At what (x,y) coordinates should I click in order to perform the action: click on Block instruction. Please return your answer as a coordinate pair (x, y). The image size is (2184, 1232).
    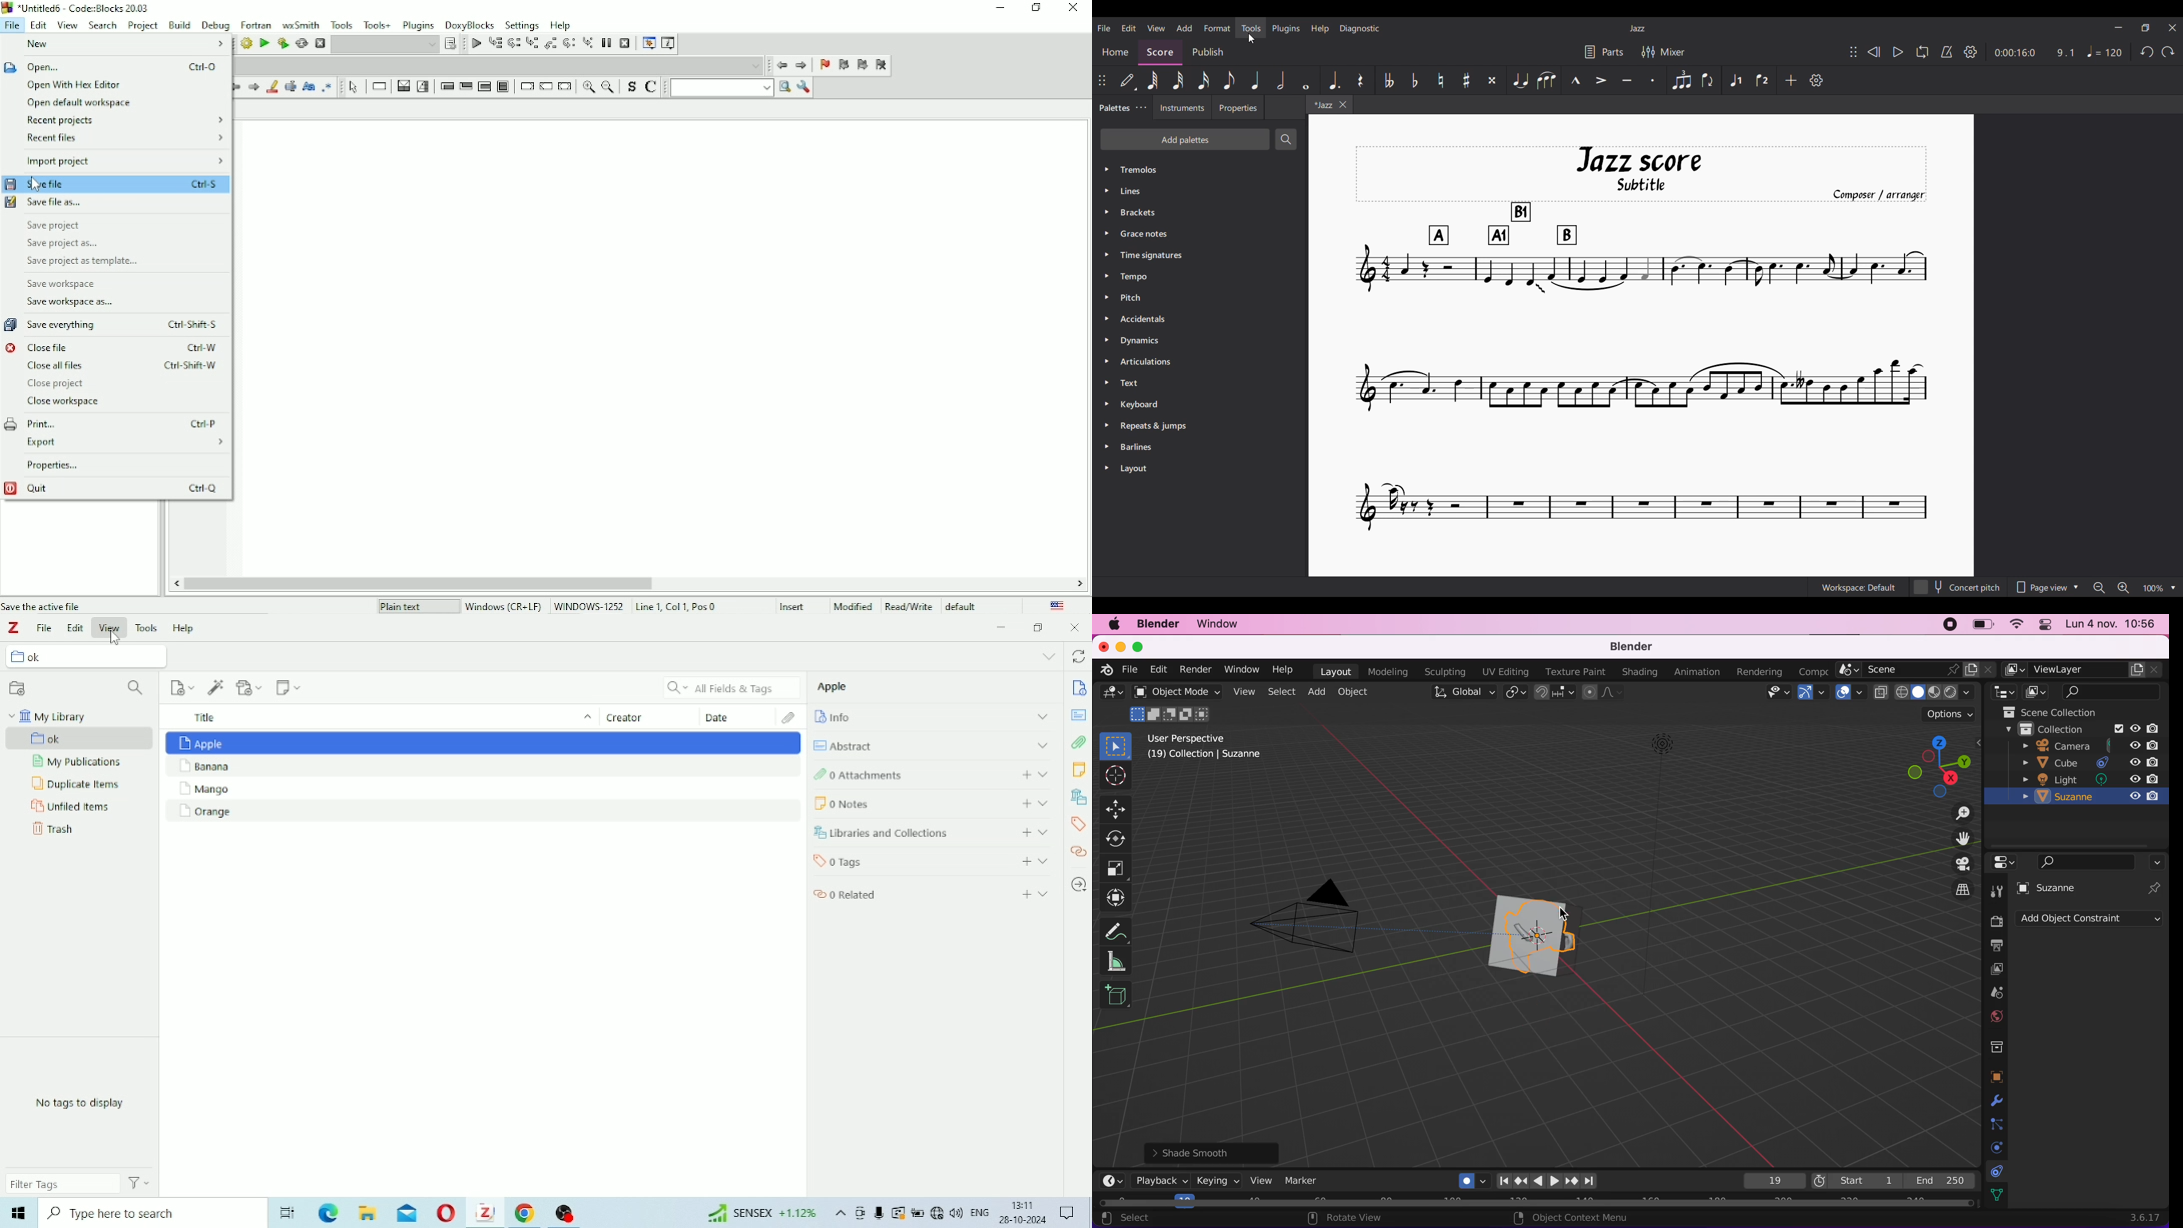
    Looking at the image, I should click on (504, 86).